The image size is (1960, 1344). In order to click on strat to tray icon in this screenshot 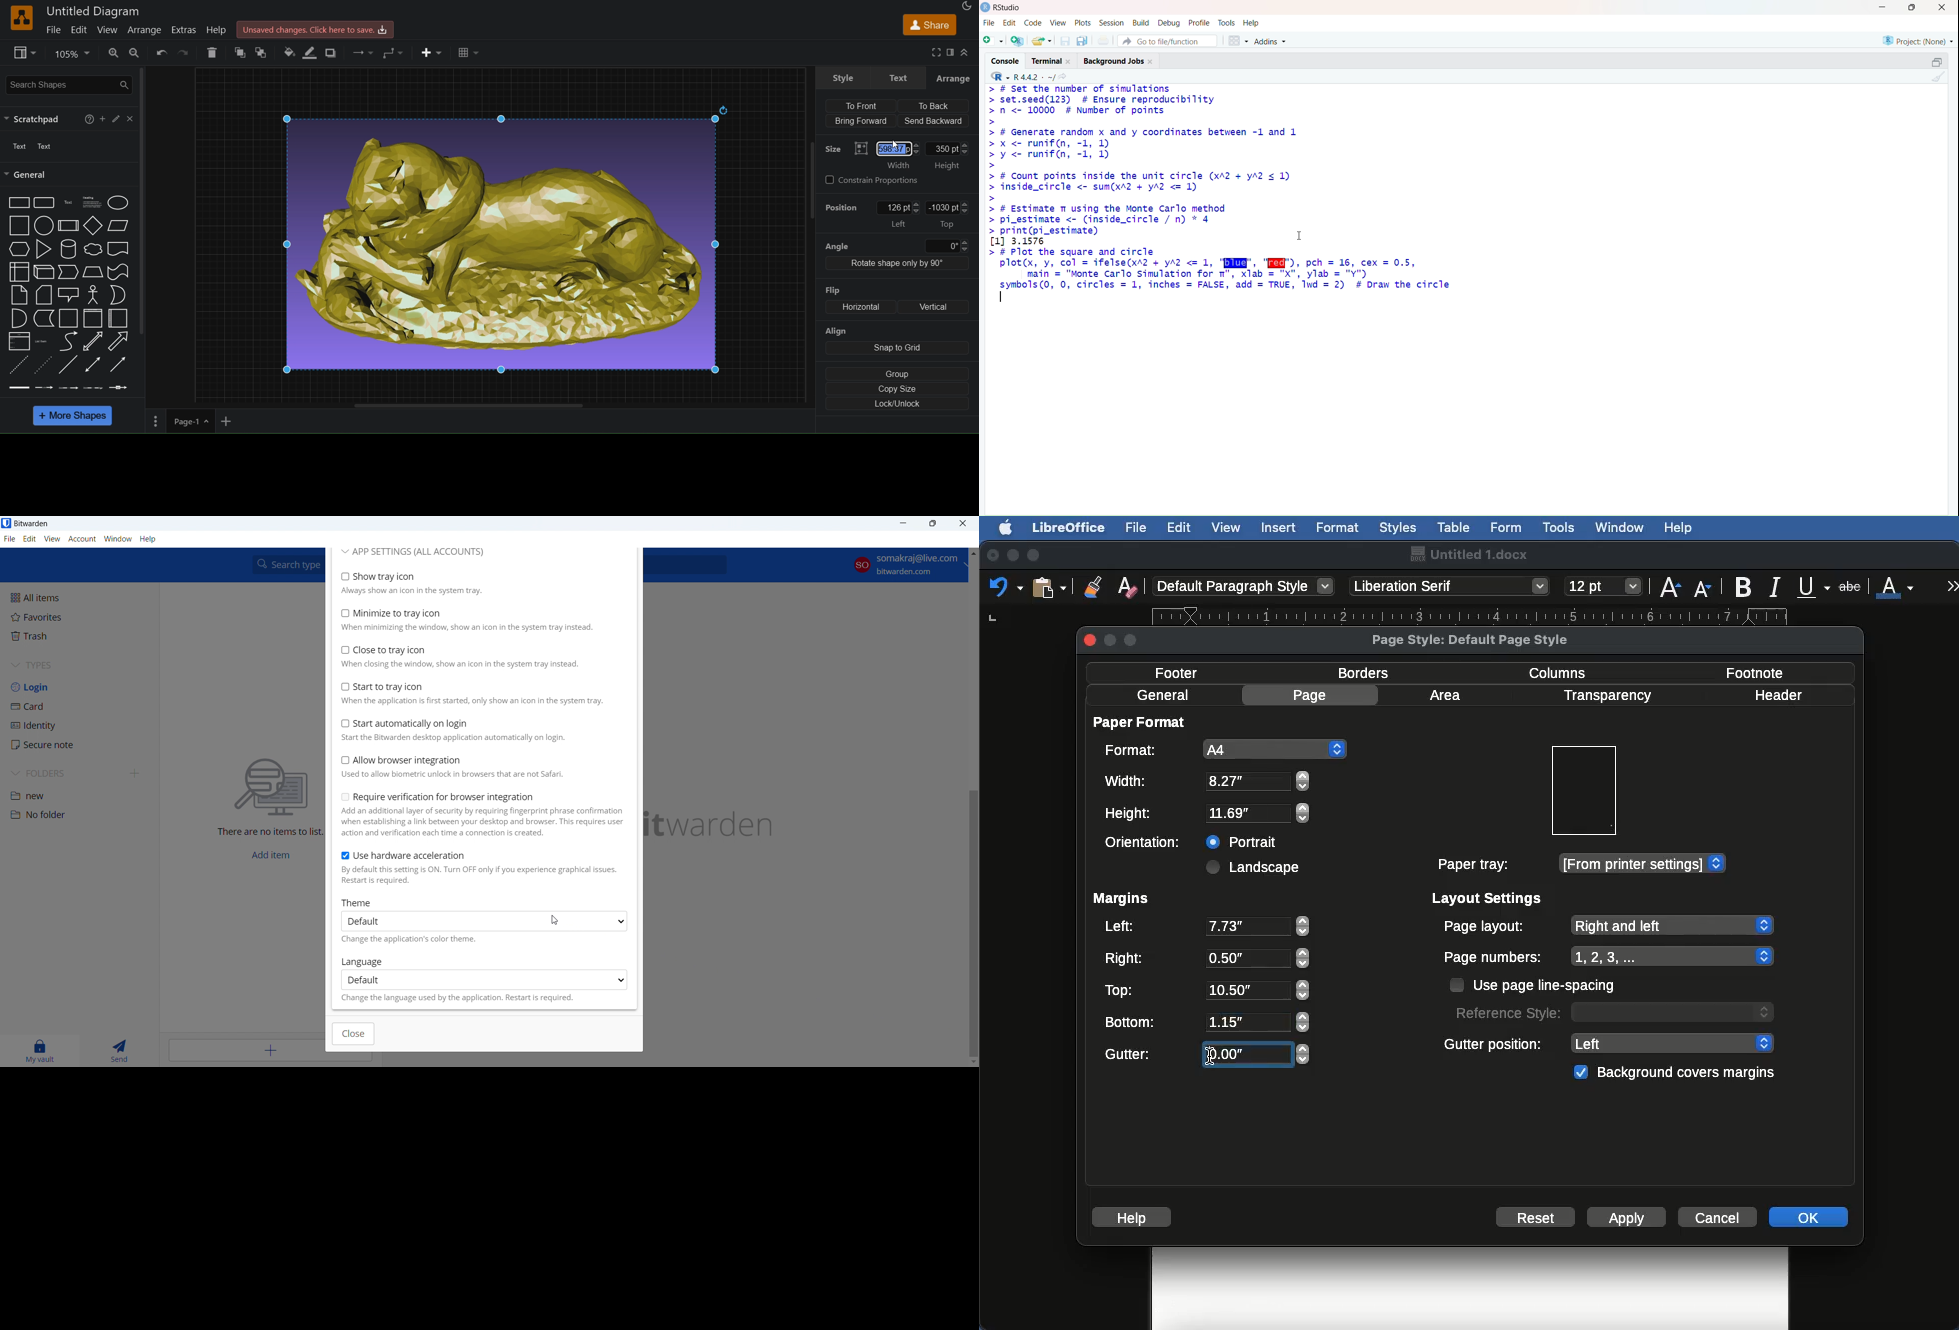, I will do `click(481, 693)`.